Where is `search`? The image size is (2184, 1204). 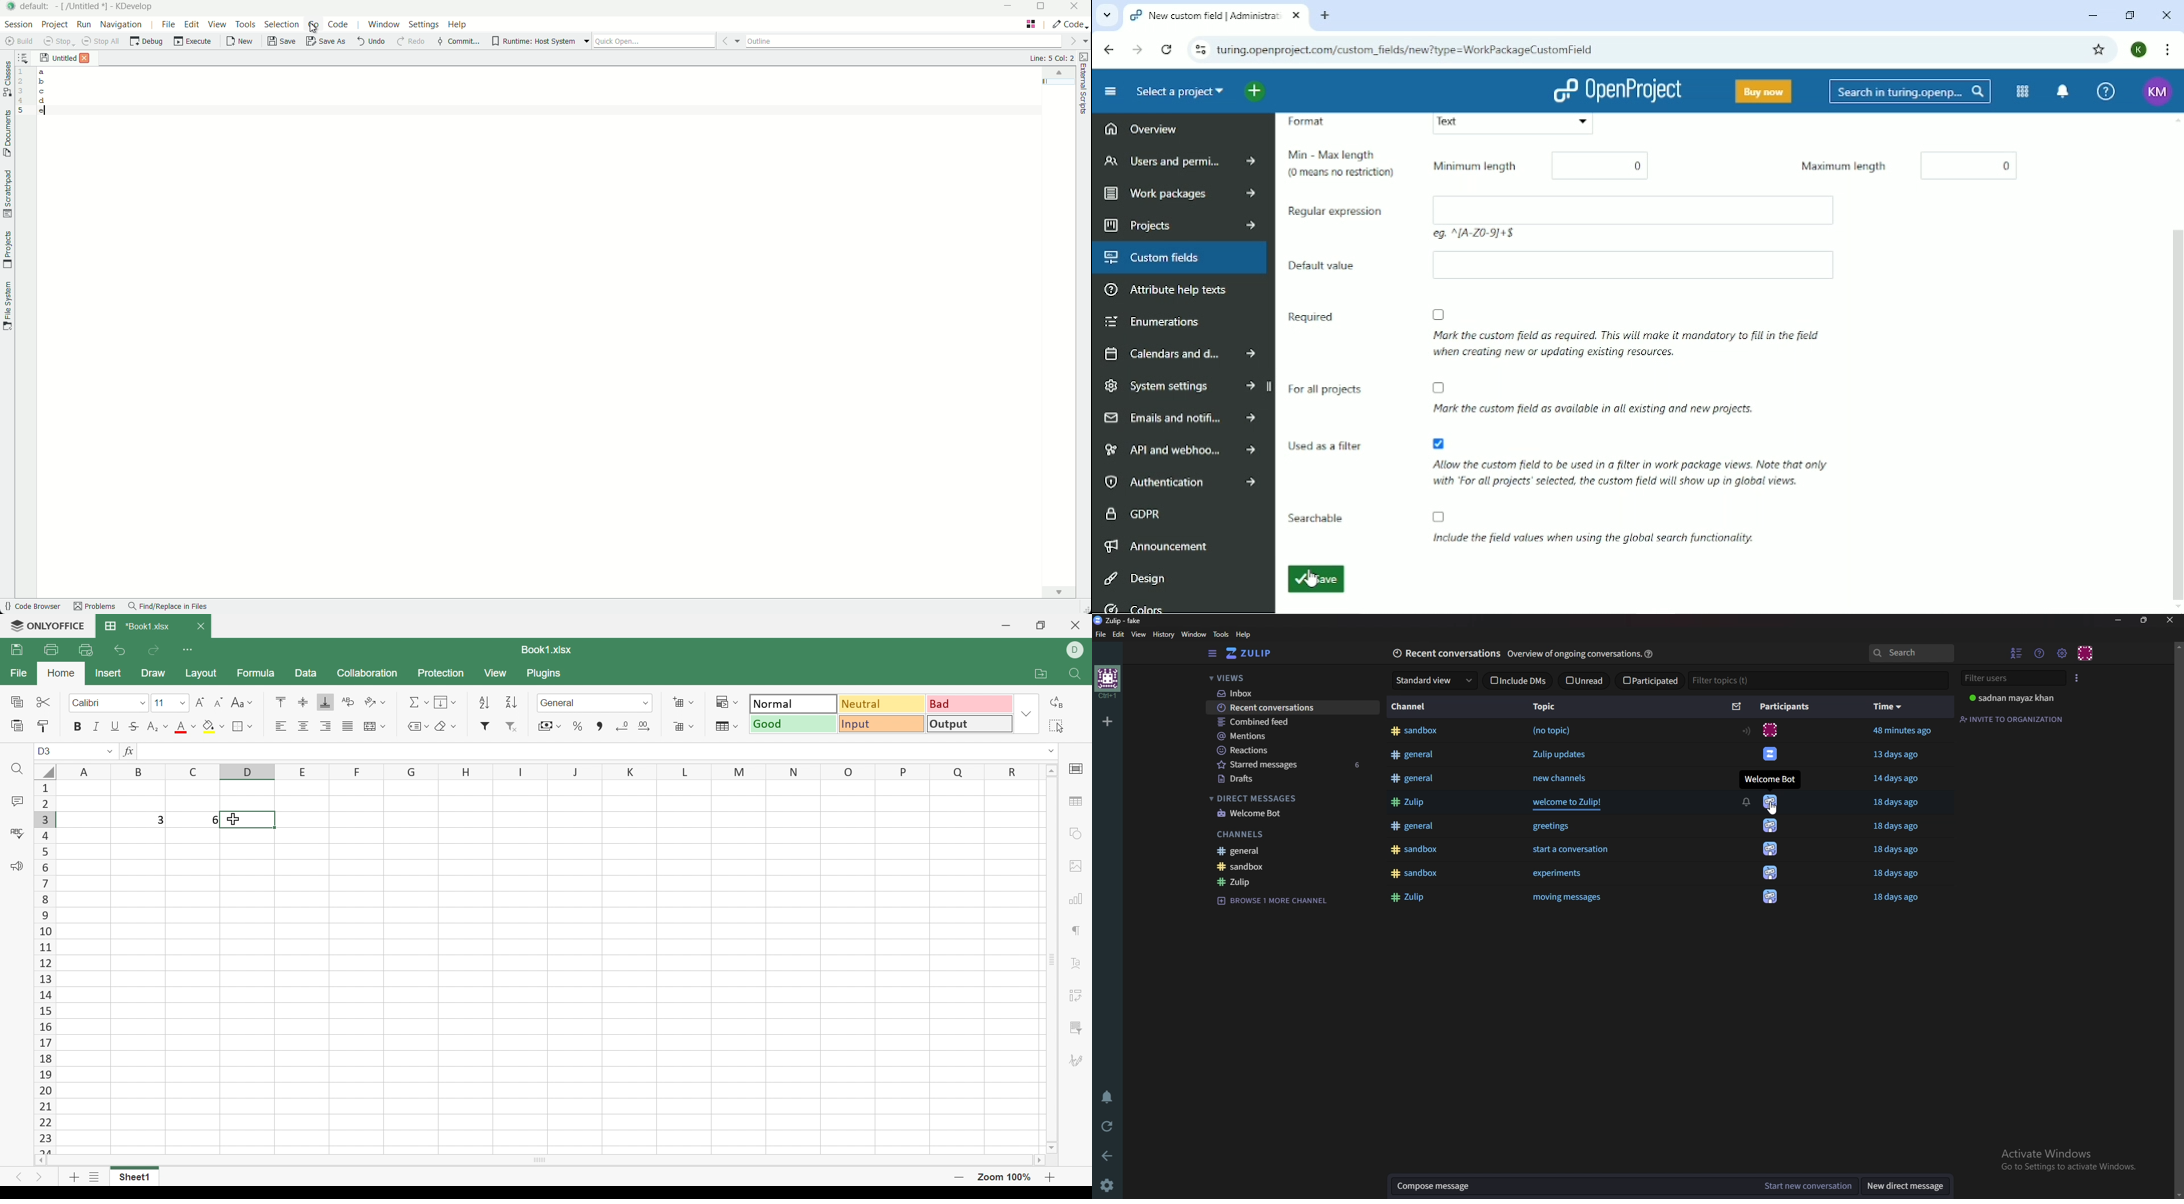 search is located at coordinates (1912, 654).